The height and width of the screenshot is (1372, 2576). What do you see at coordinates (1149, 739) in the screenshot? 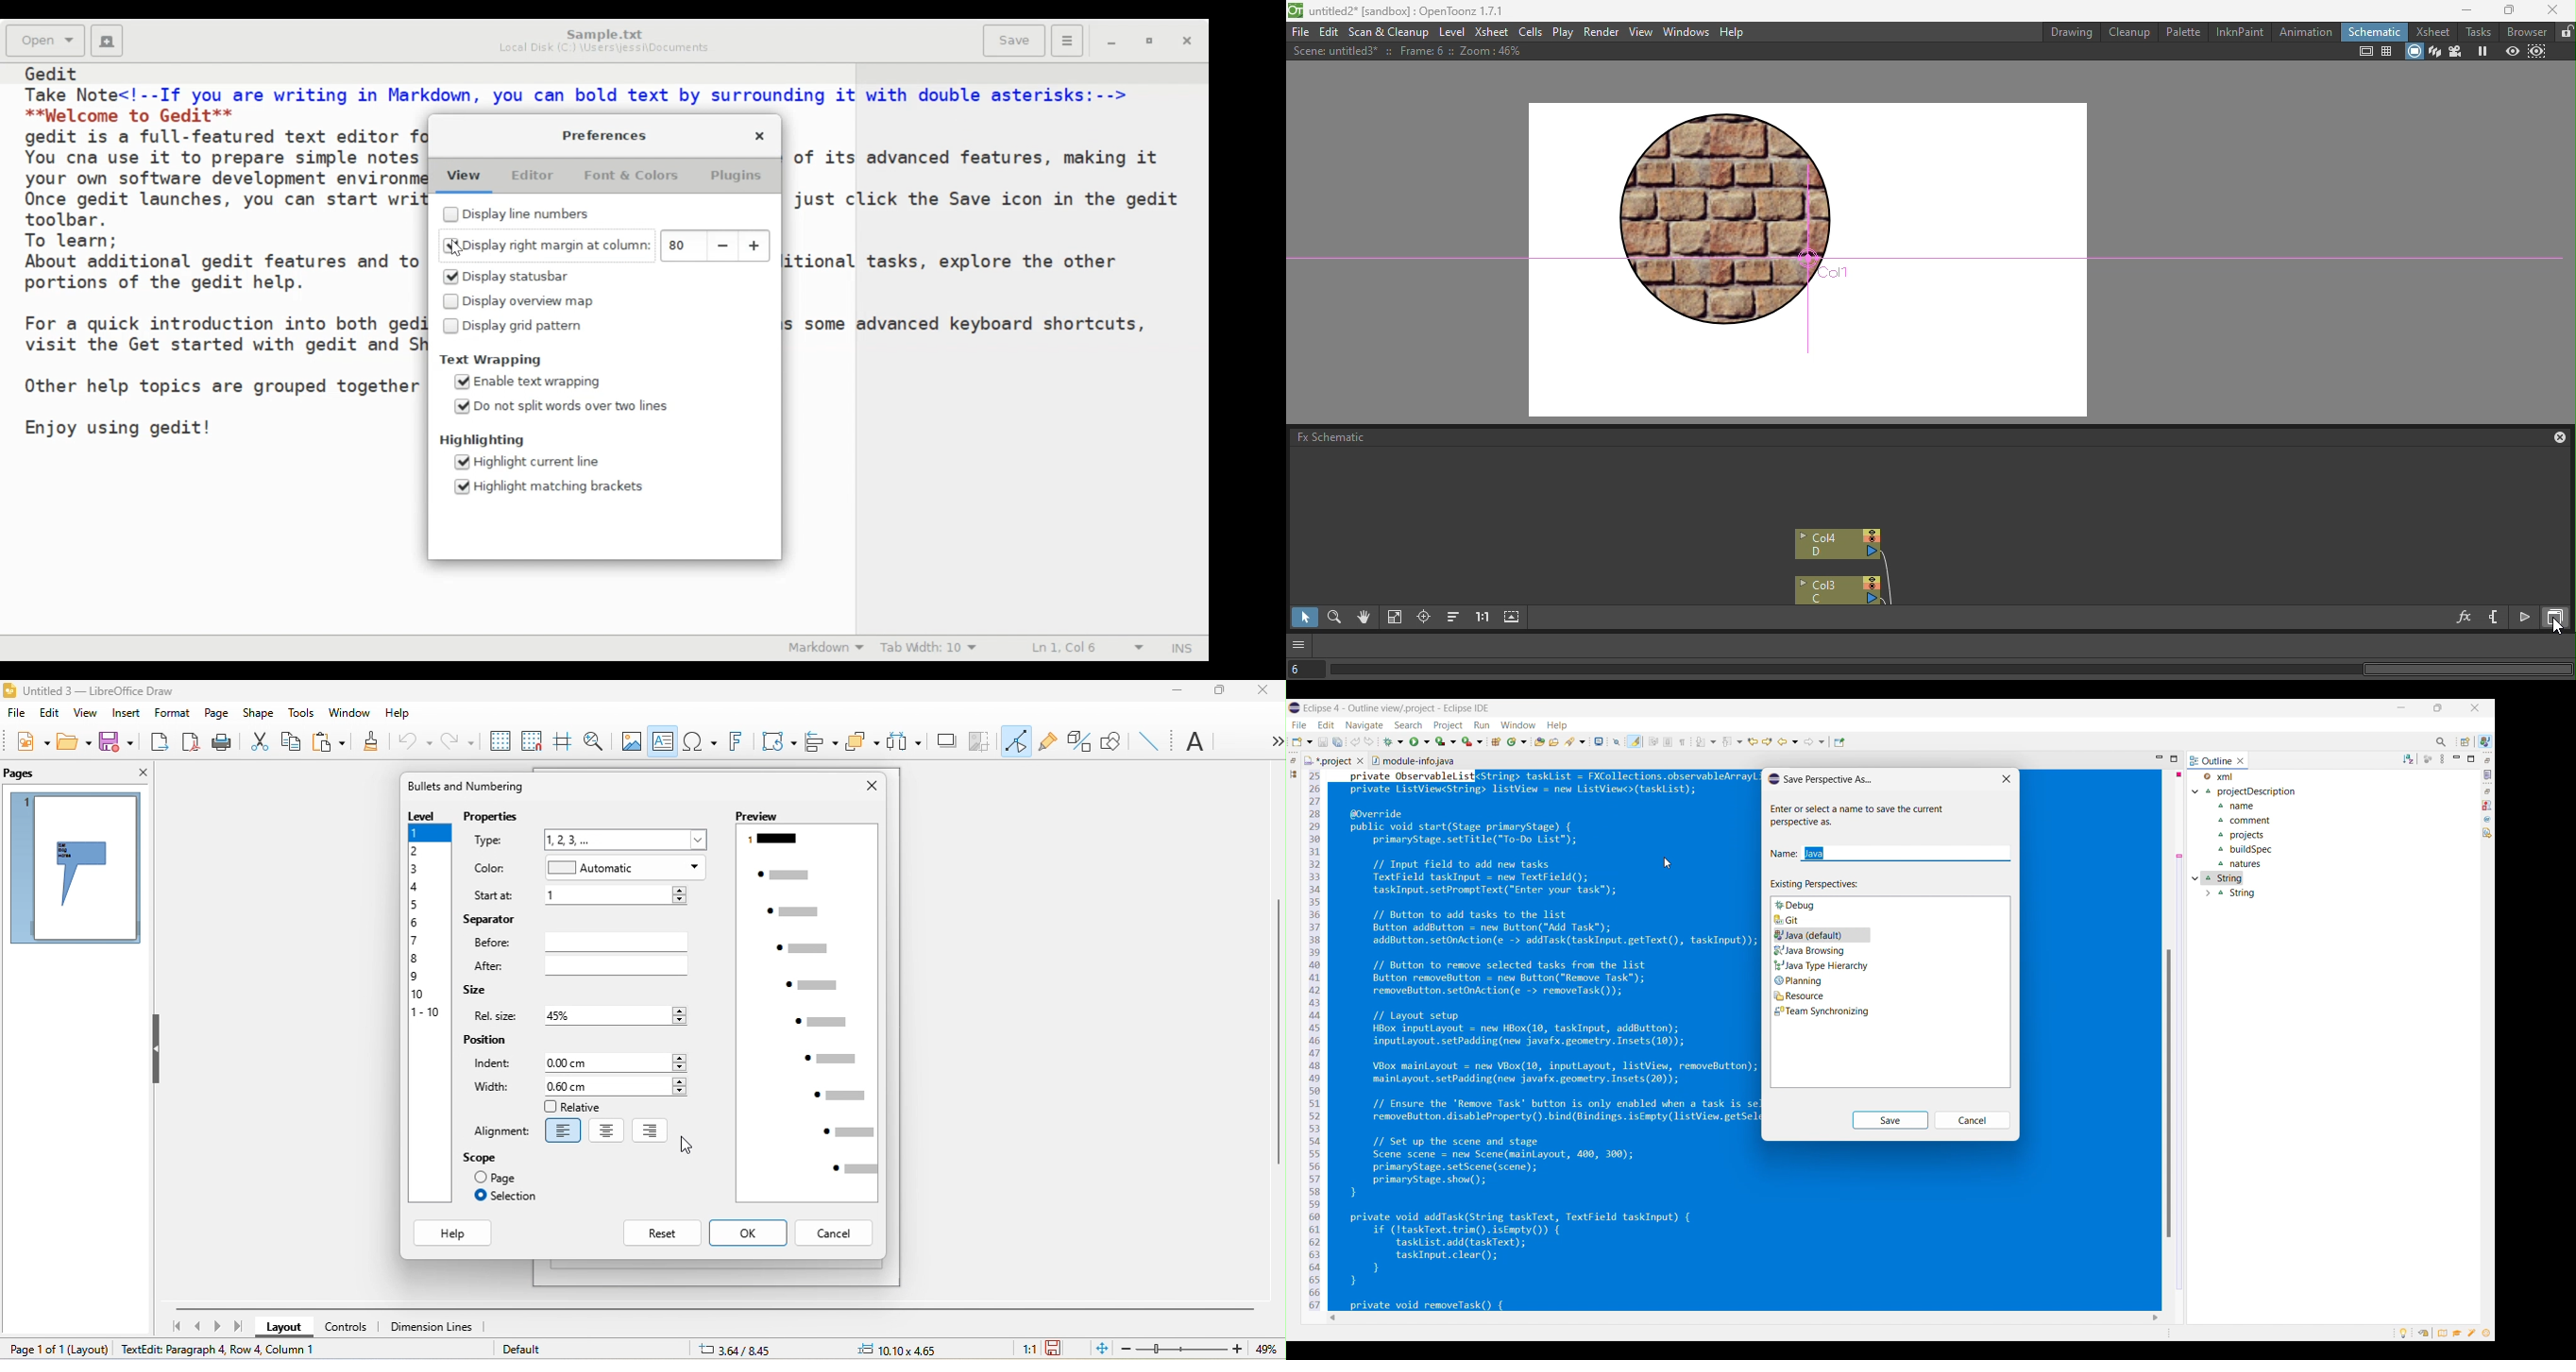
I see `insert line` at bounding box center [1149, 739].